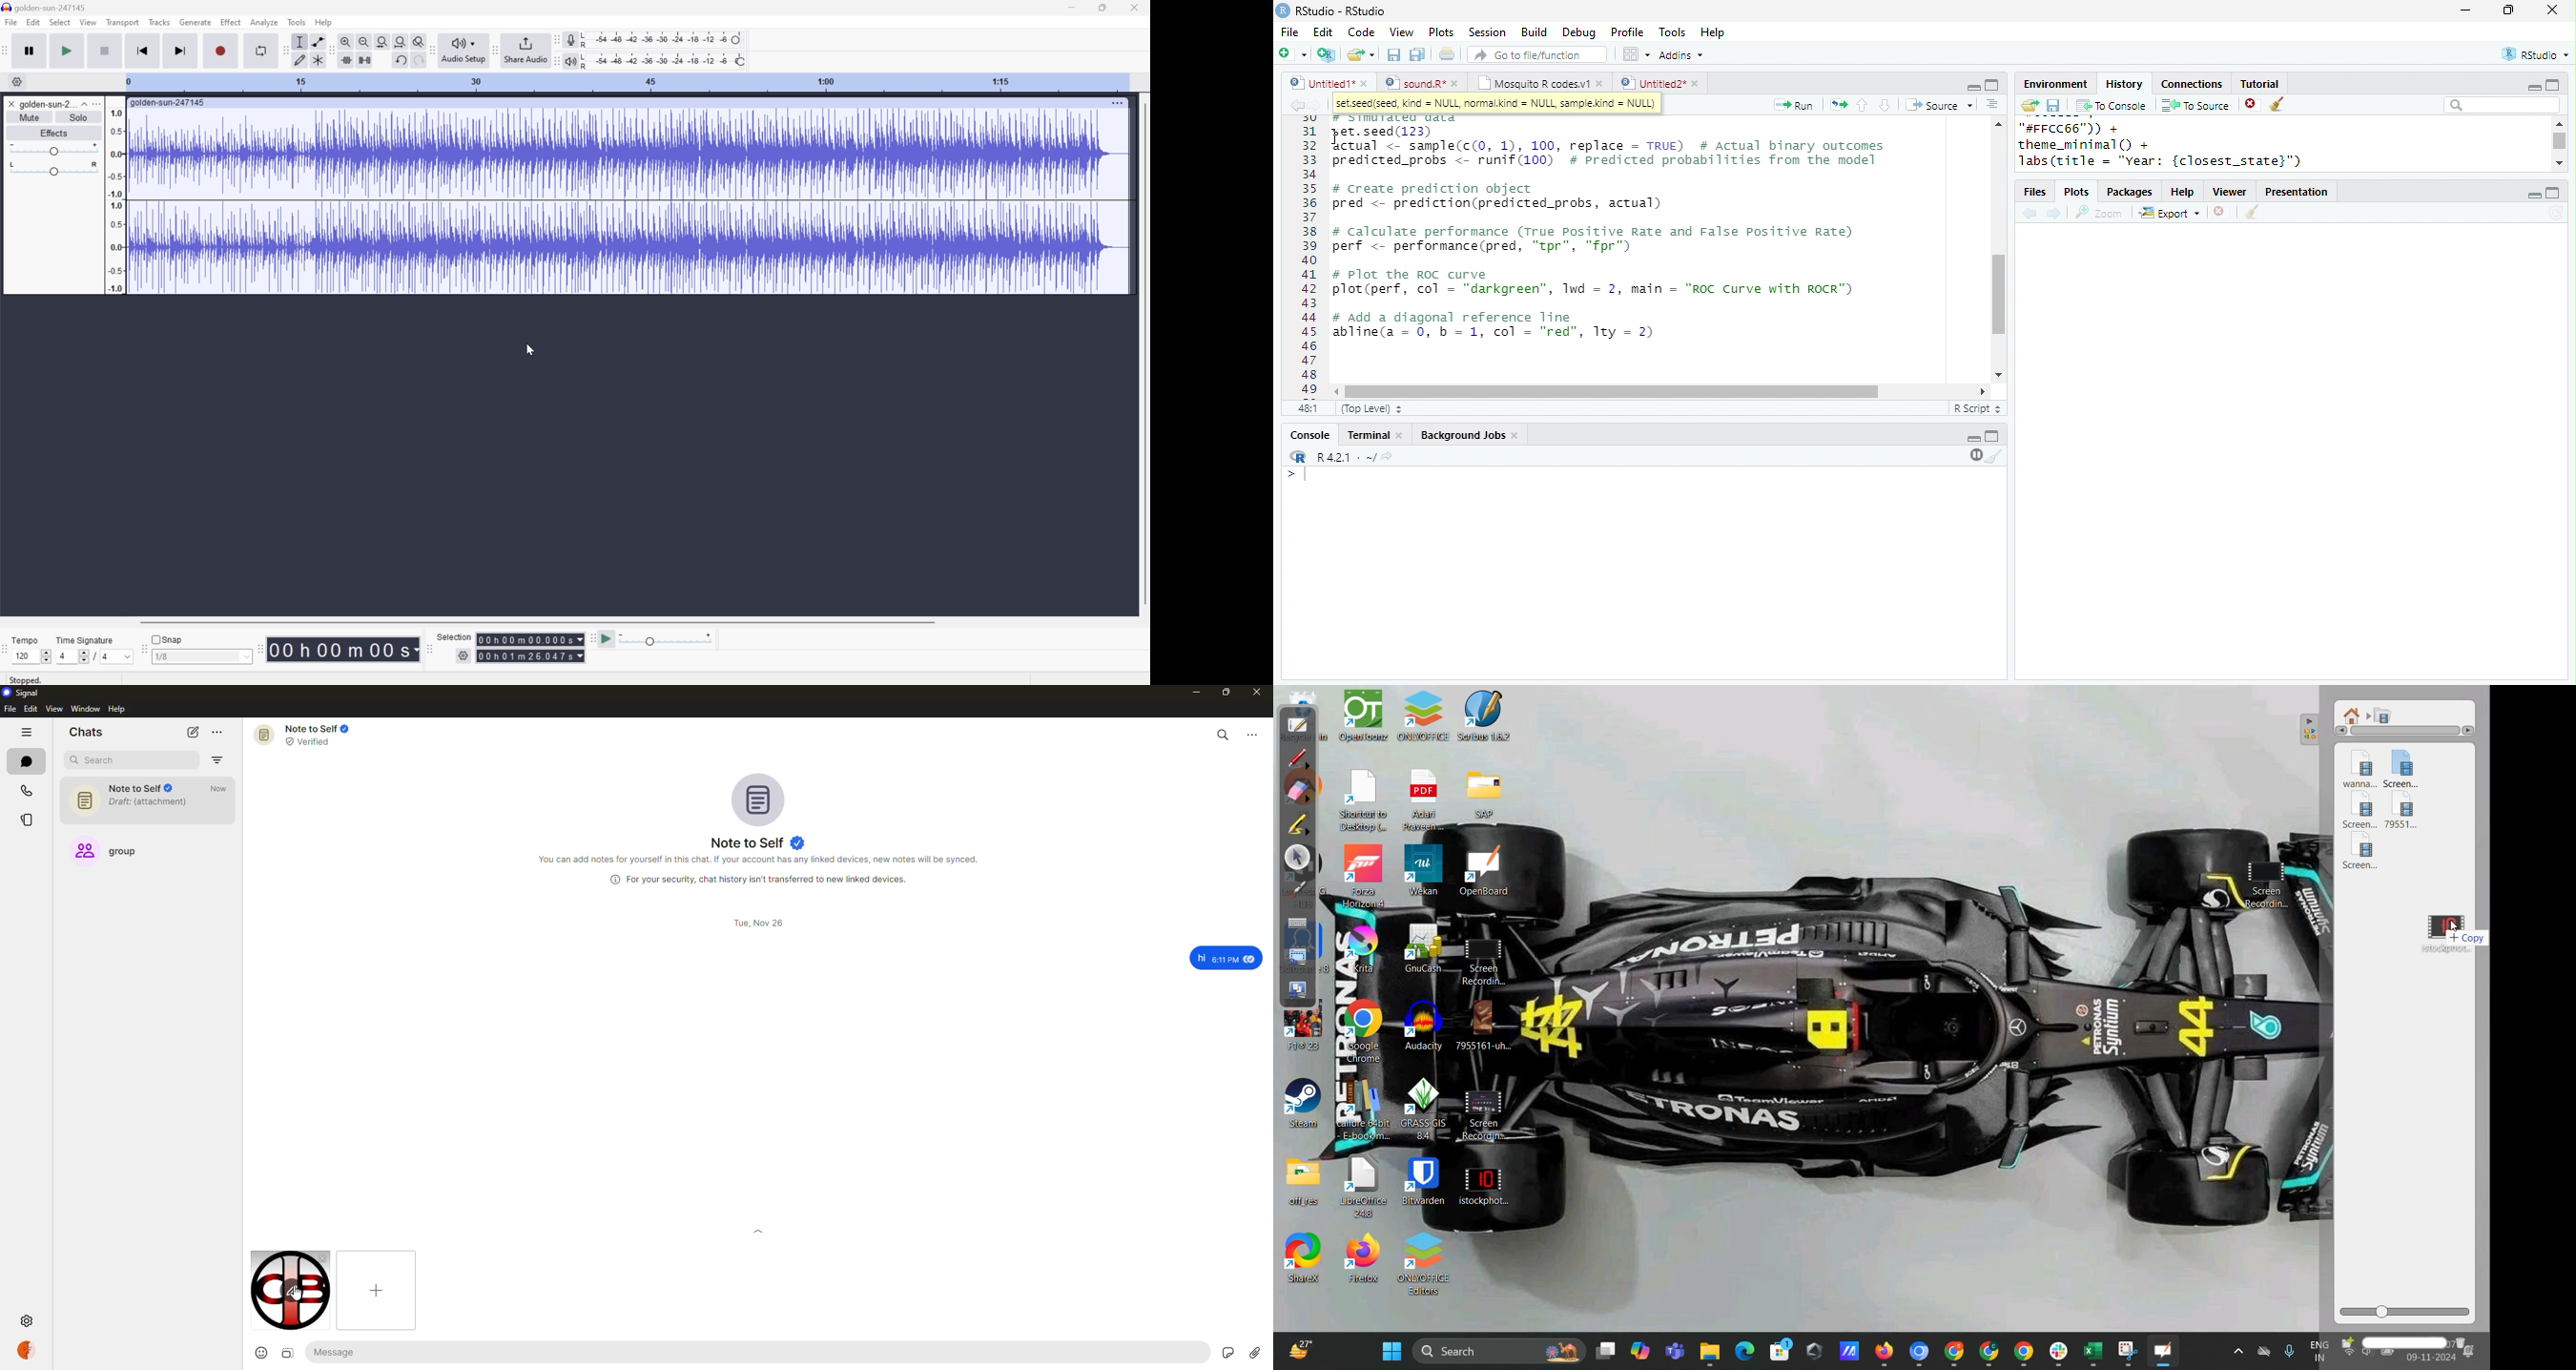 This screenshot has height=1372, width=2576. Describe the element at coordinates (118, 657) in the screenshot. I see `4` at that location.